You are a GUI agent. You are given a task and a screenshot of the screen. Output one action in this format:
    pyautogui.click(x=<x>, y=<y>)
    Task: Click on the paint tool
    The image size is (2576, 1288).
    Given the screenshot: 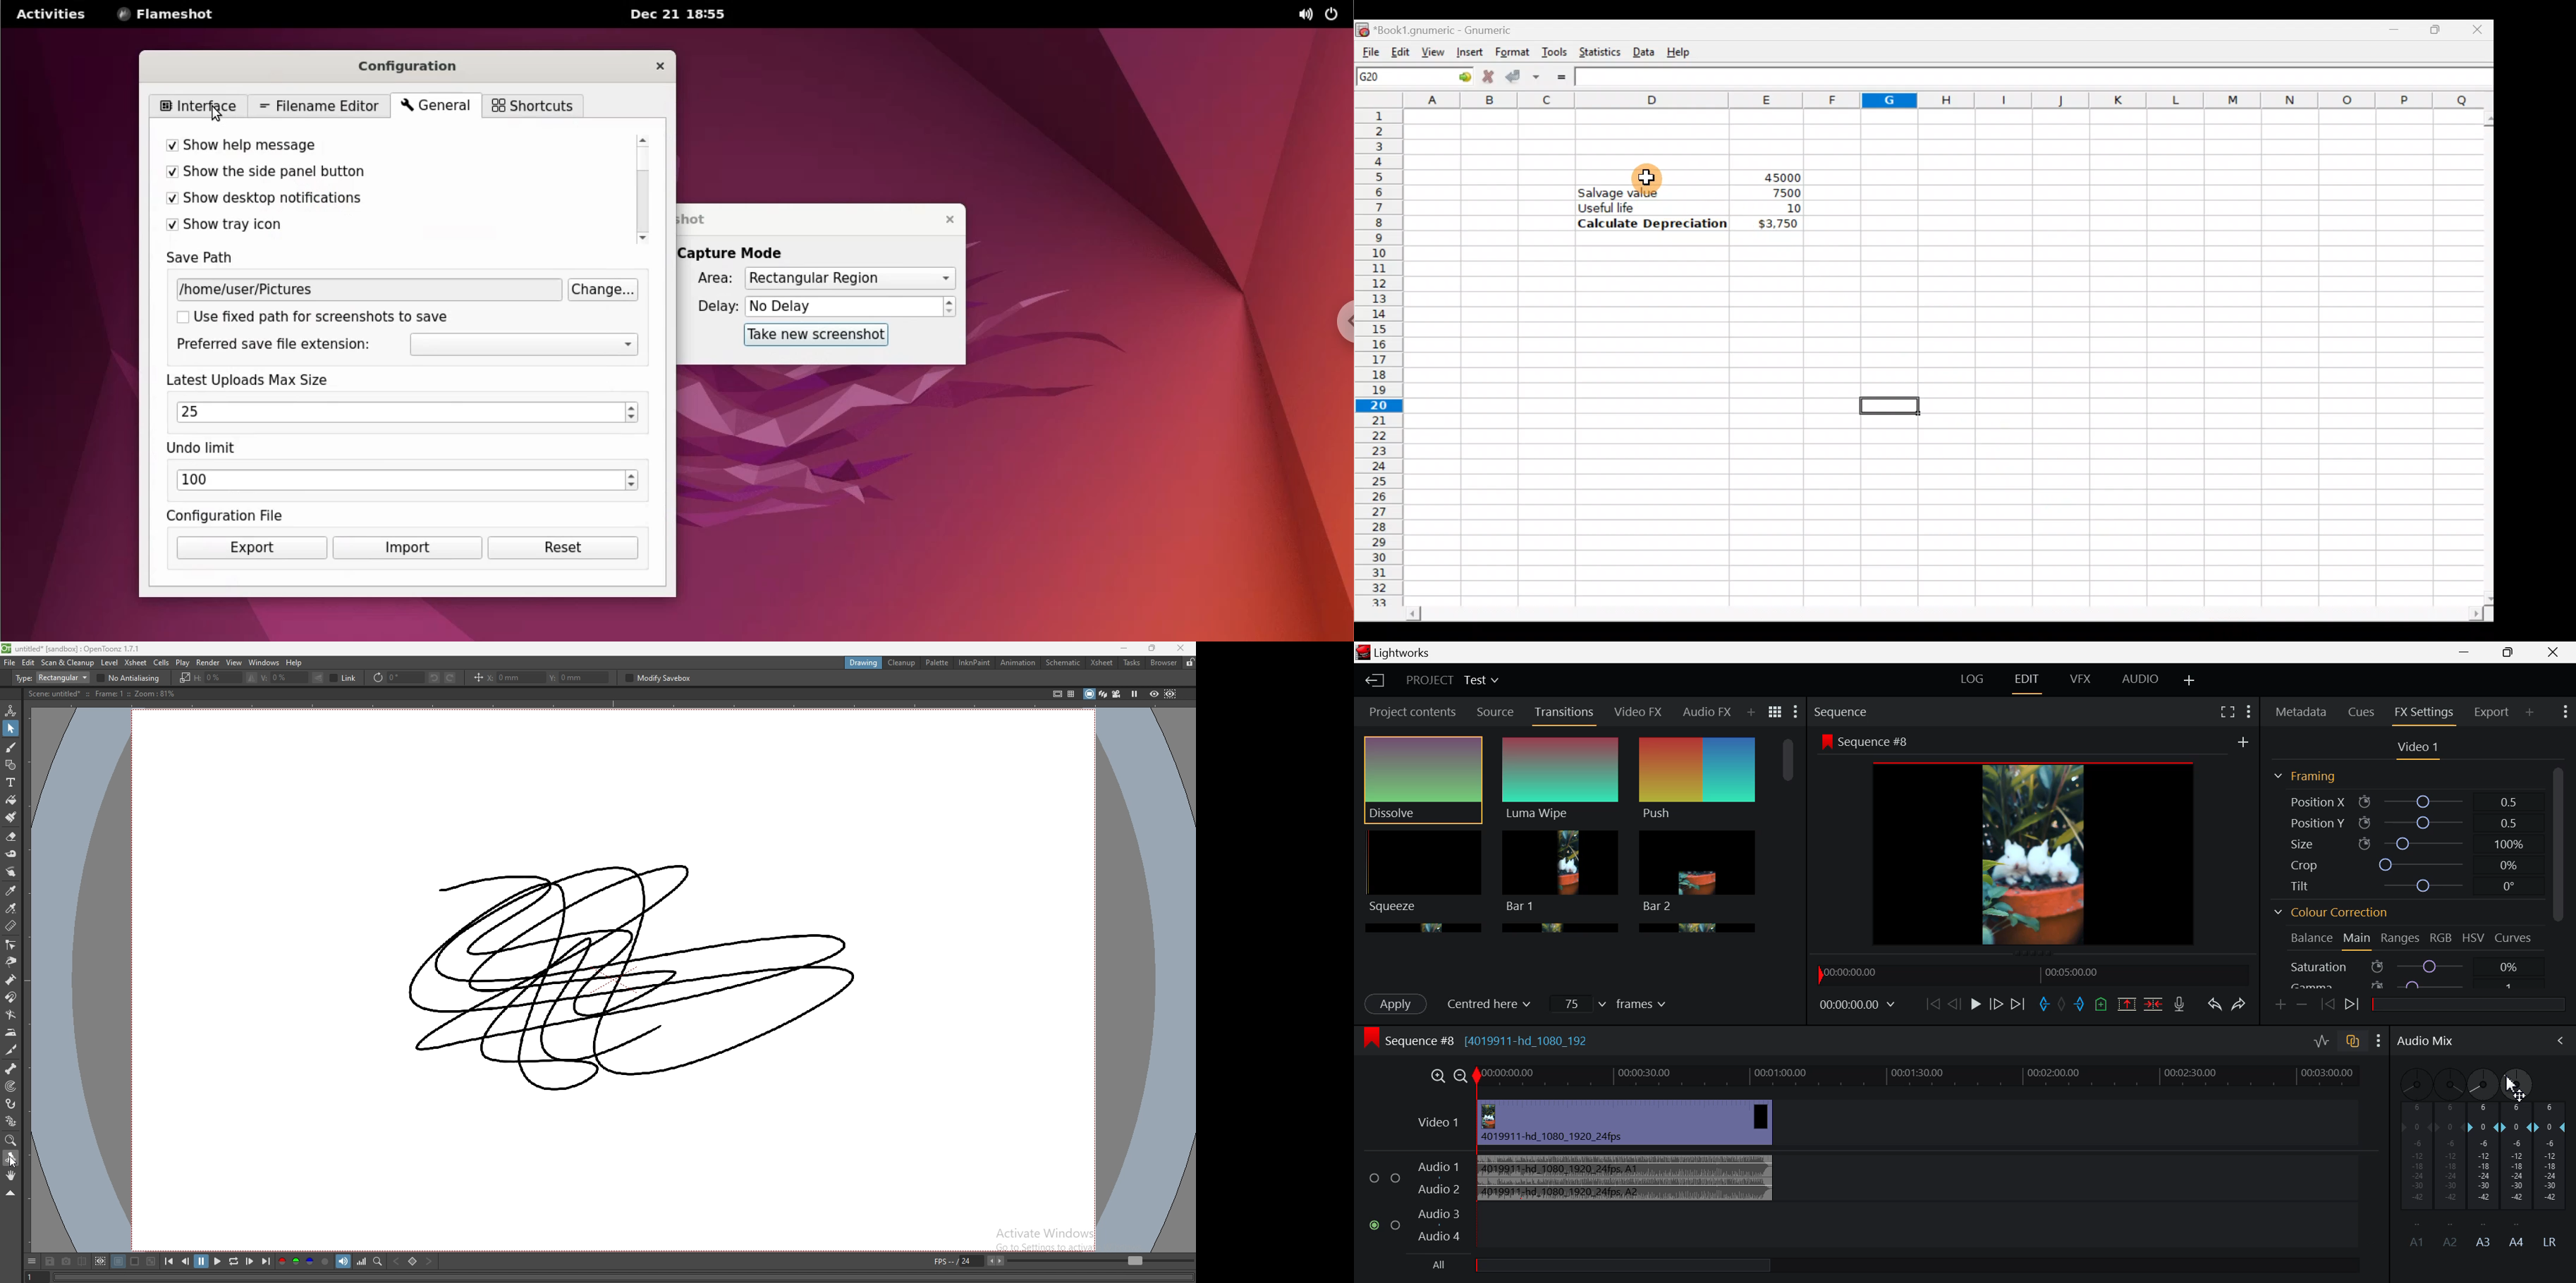 What is the action you would take?
    pyautogui.click(x=11, y=800)
    